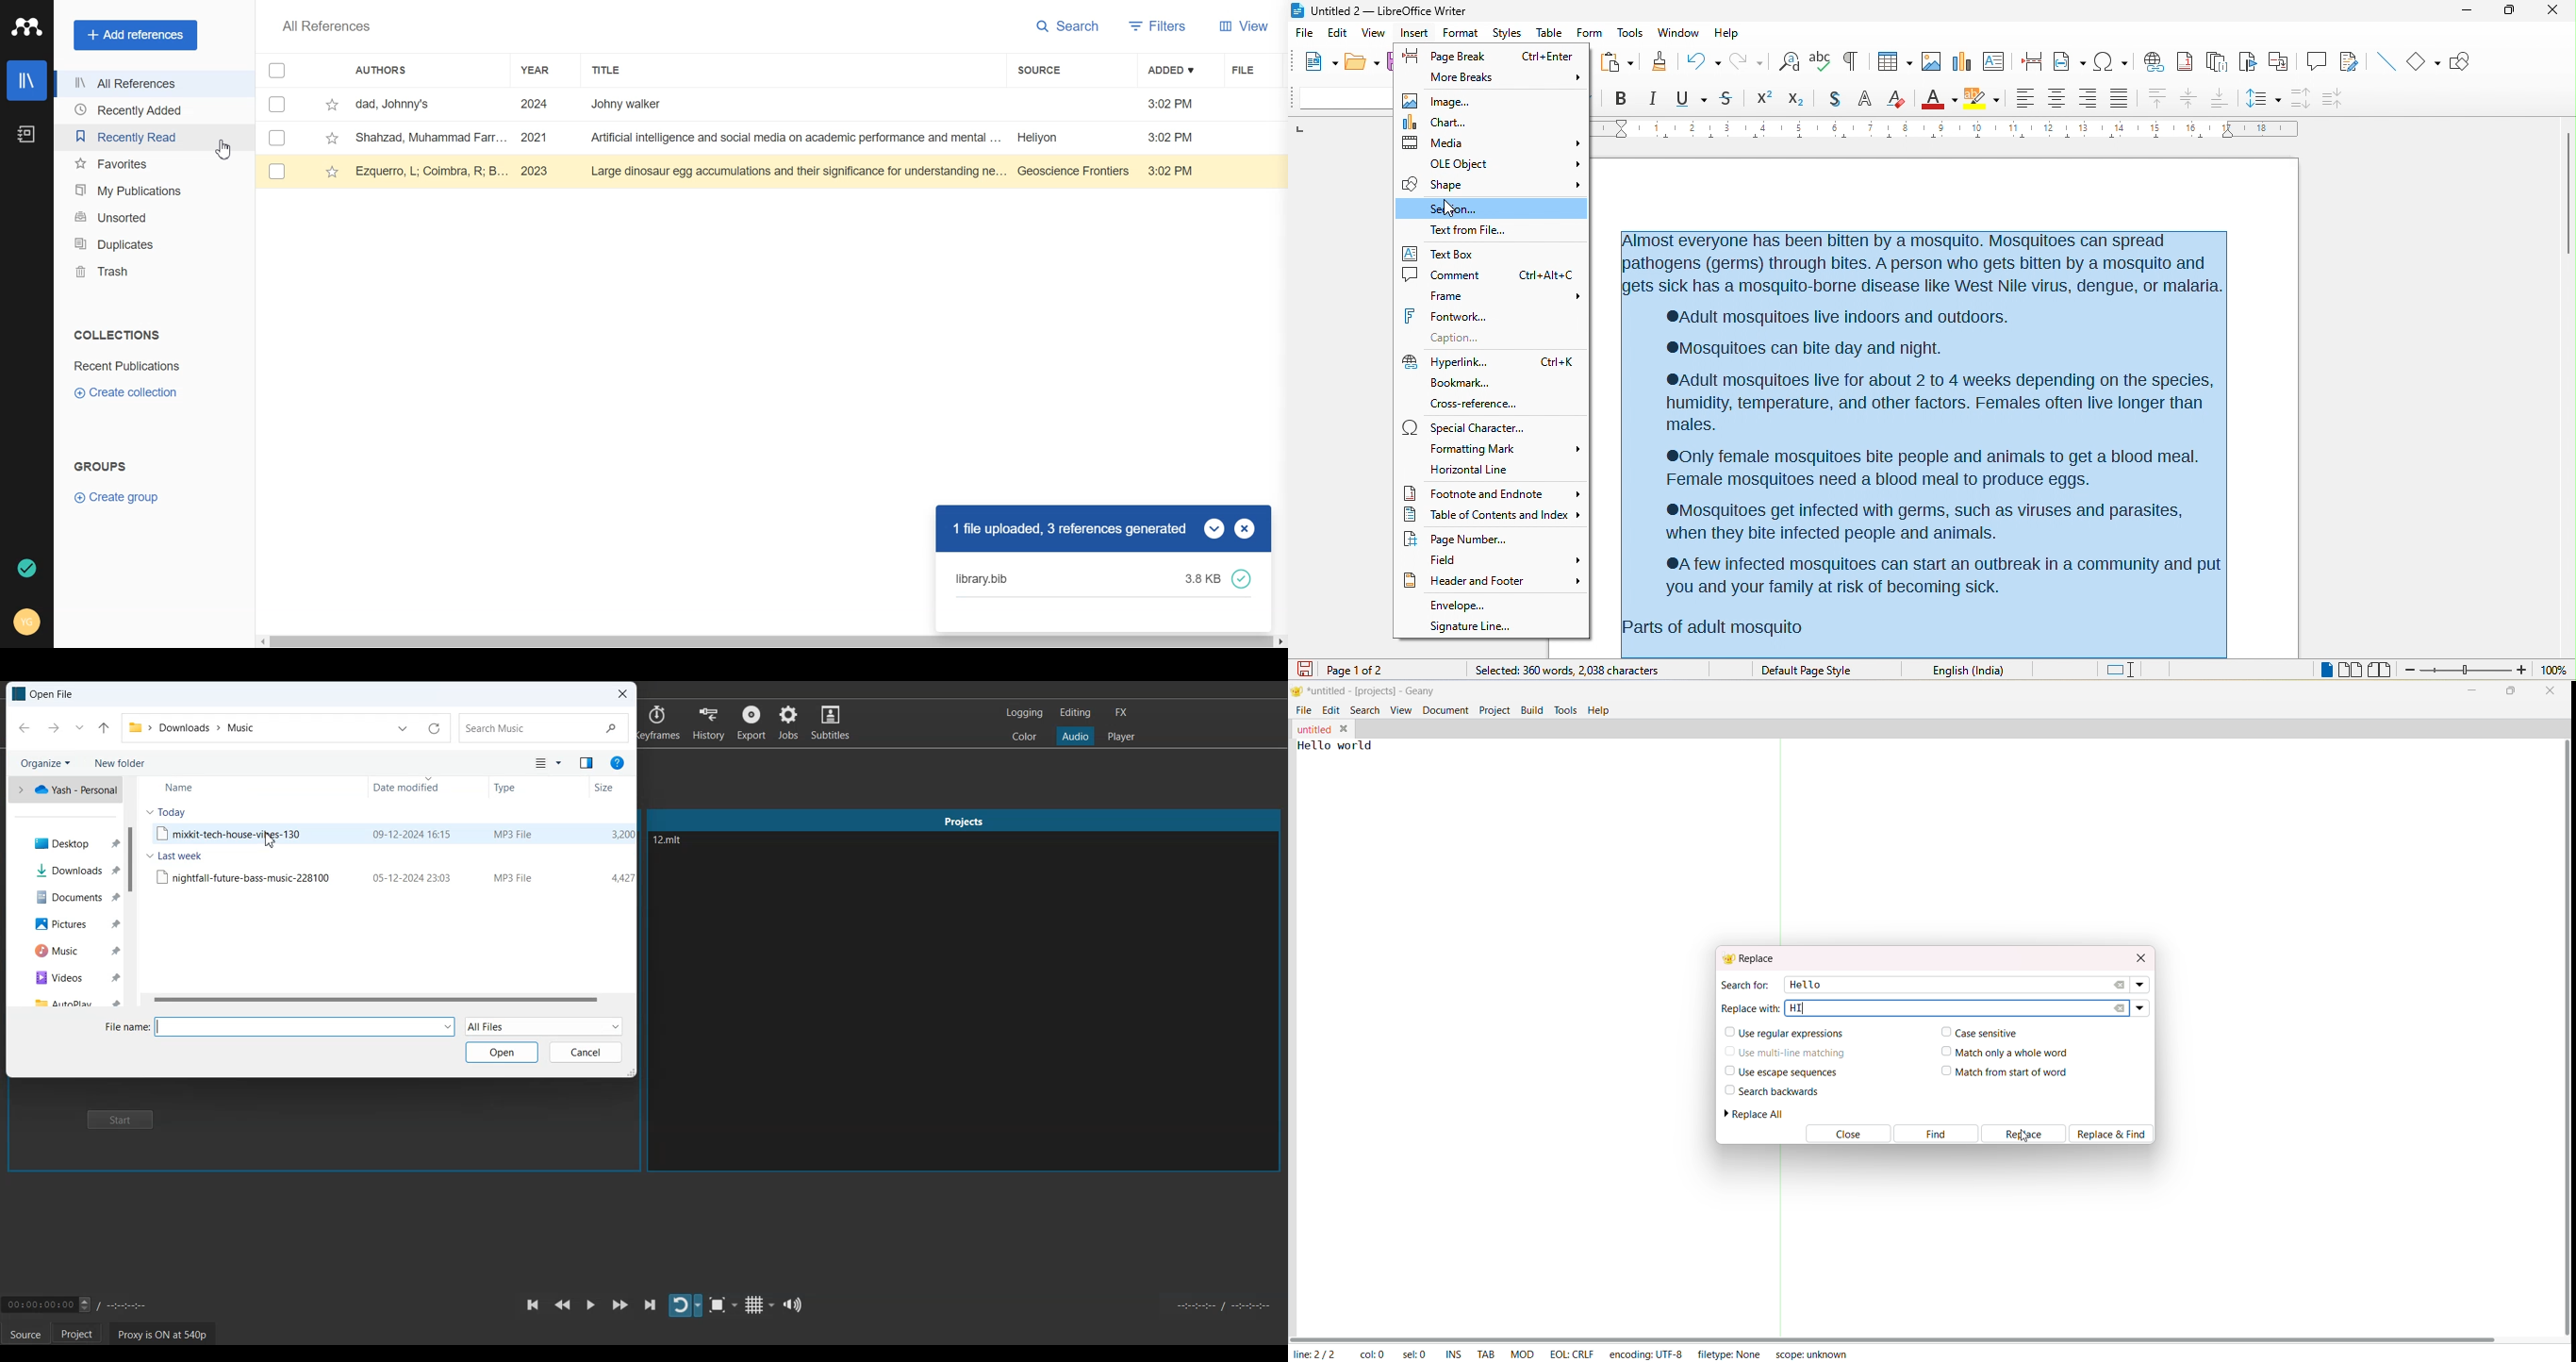 The width and height of the screenshot is (2576, 1372). I want to click on envelope, so click(1491, 606).